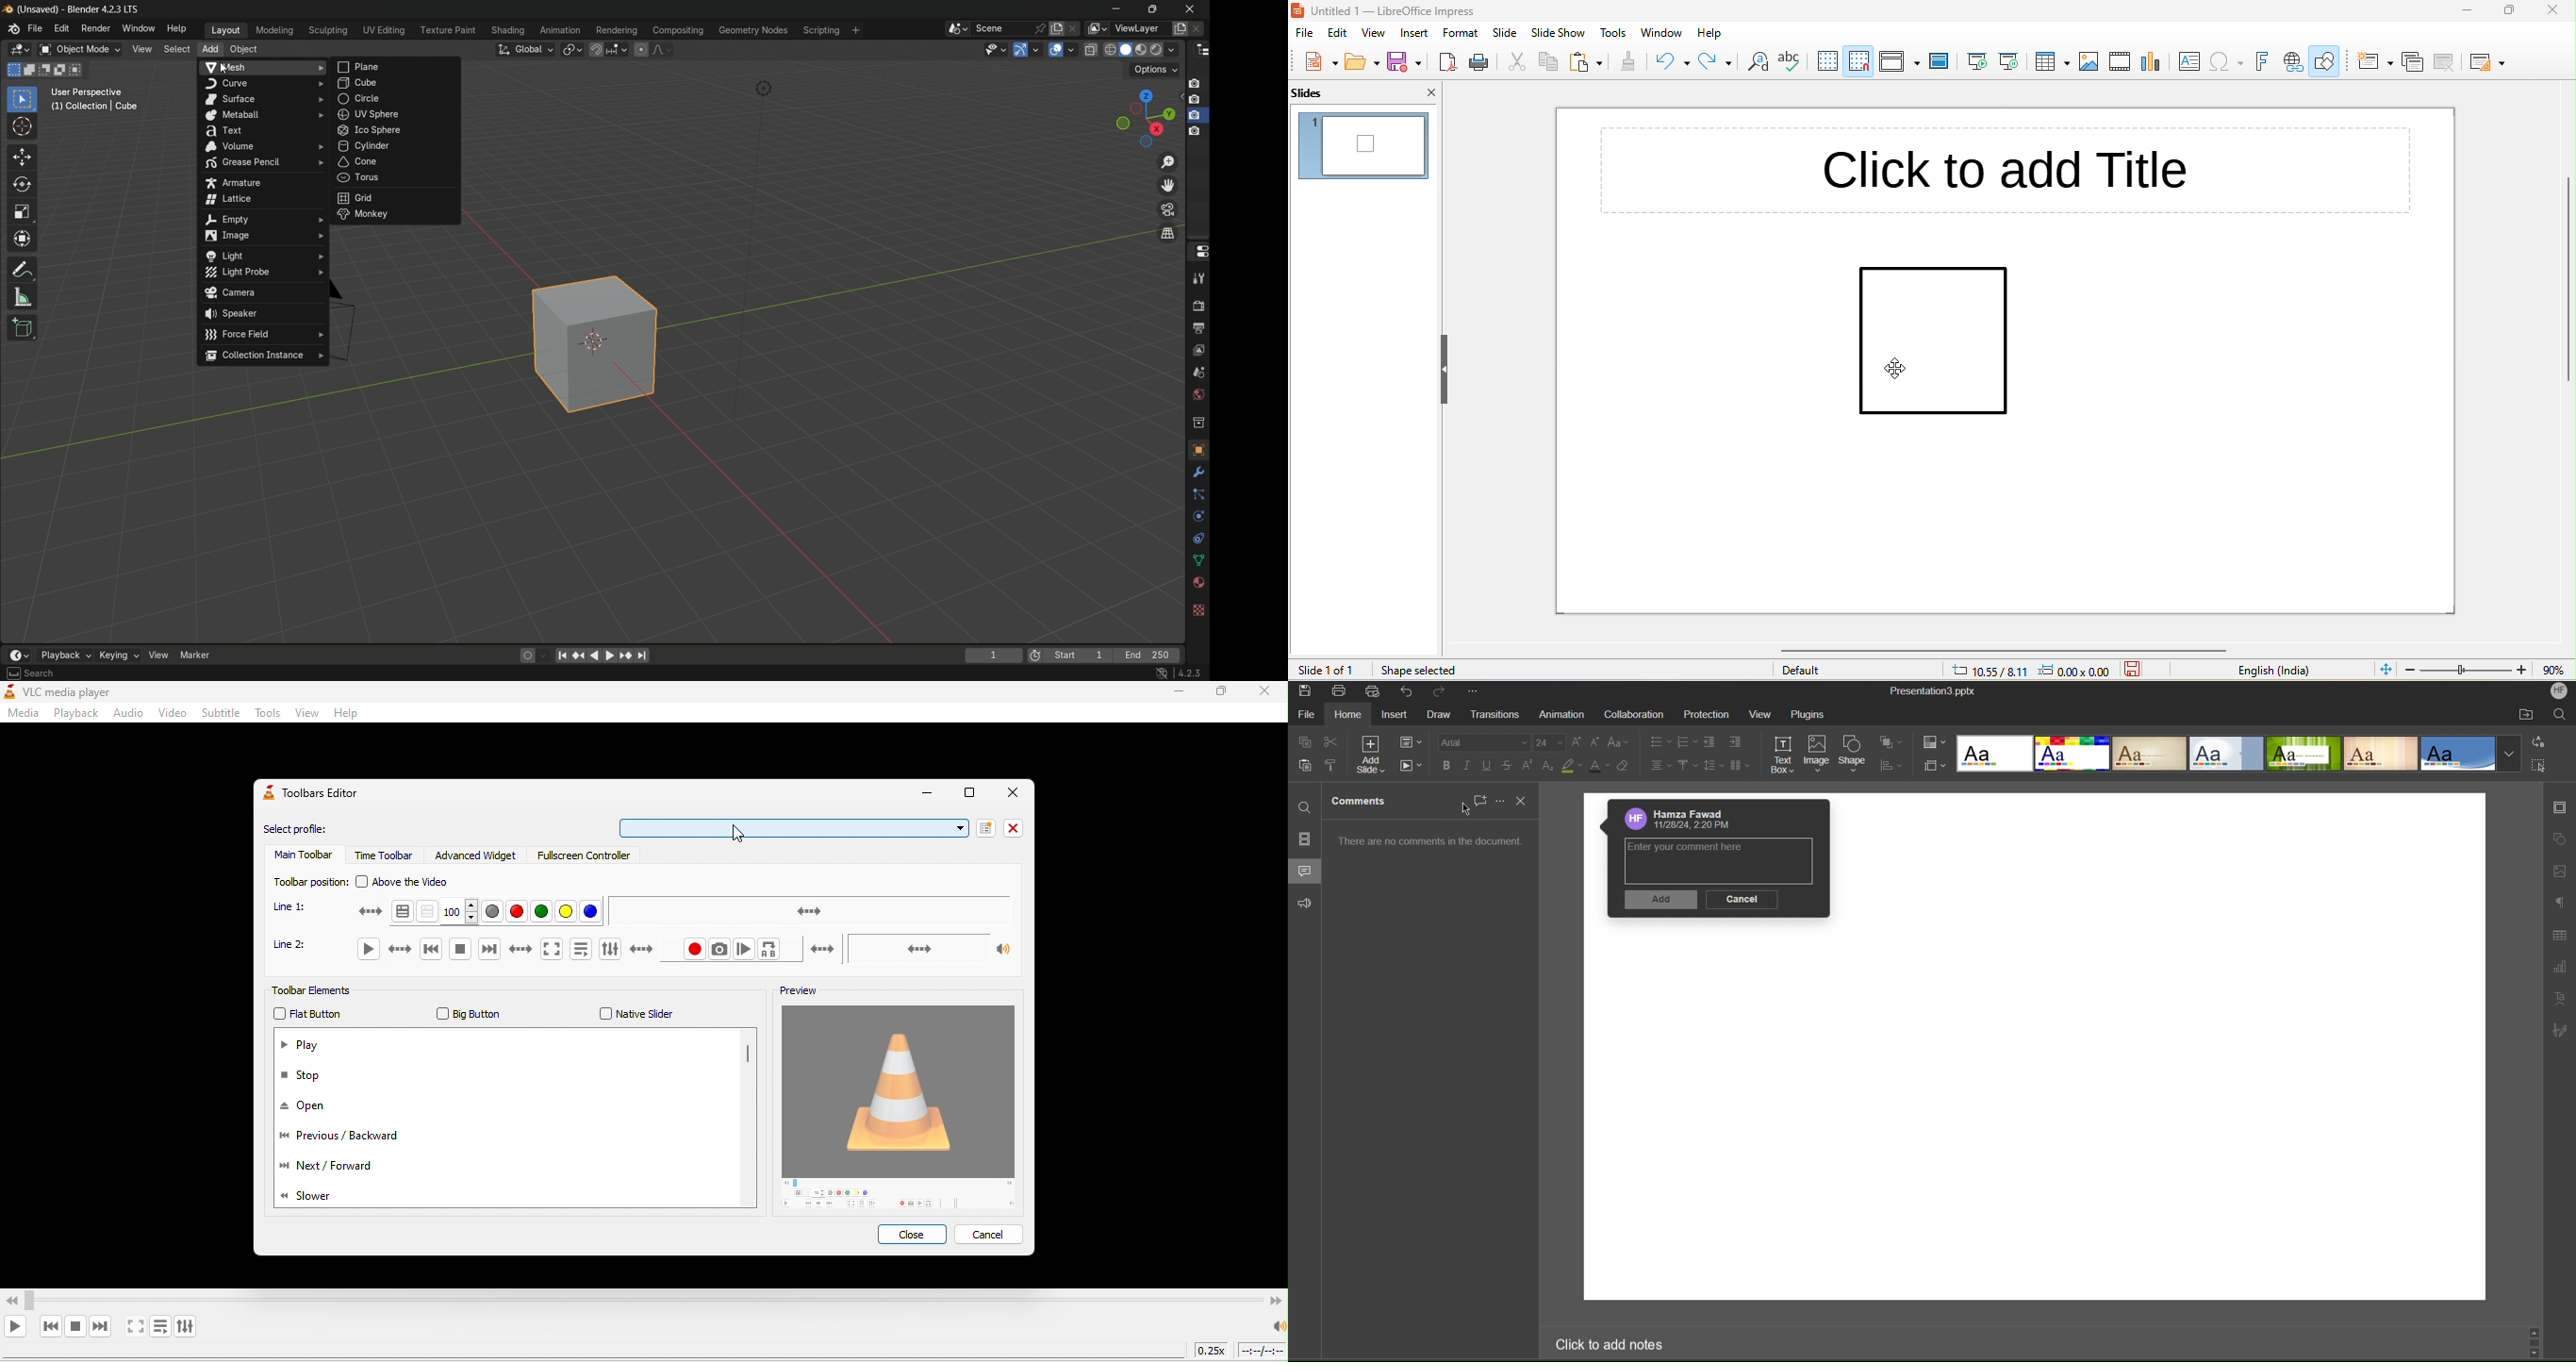 This screenshot has height=1372, width=2576. What do you see at coordinates (1478, 61) in the screenshot?
I see `print` at bounding box center [1478, 61].